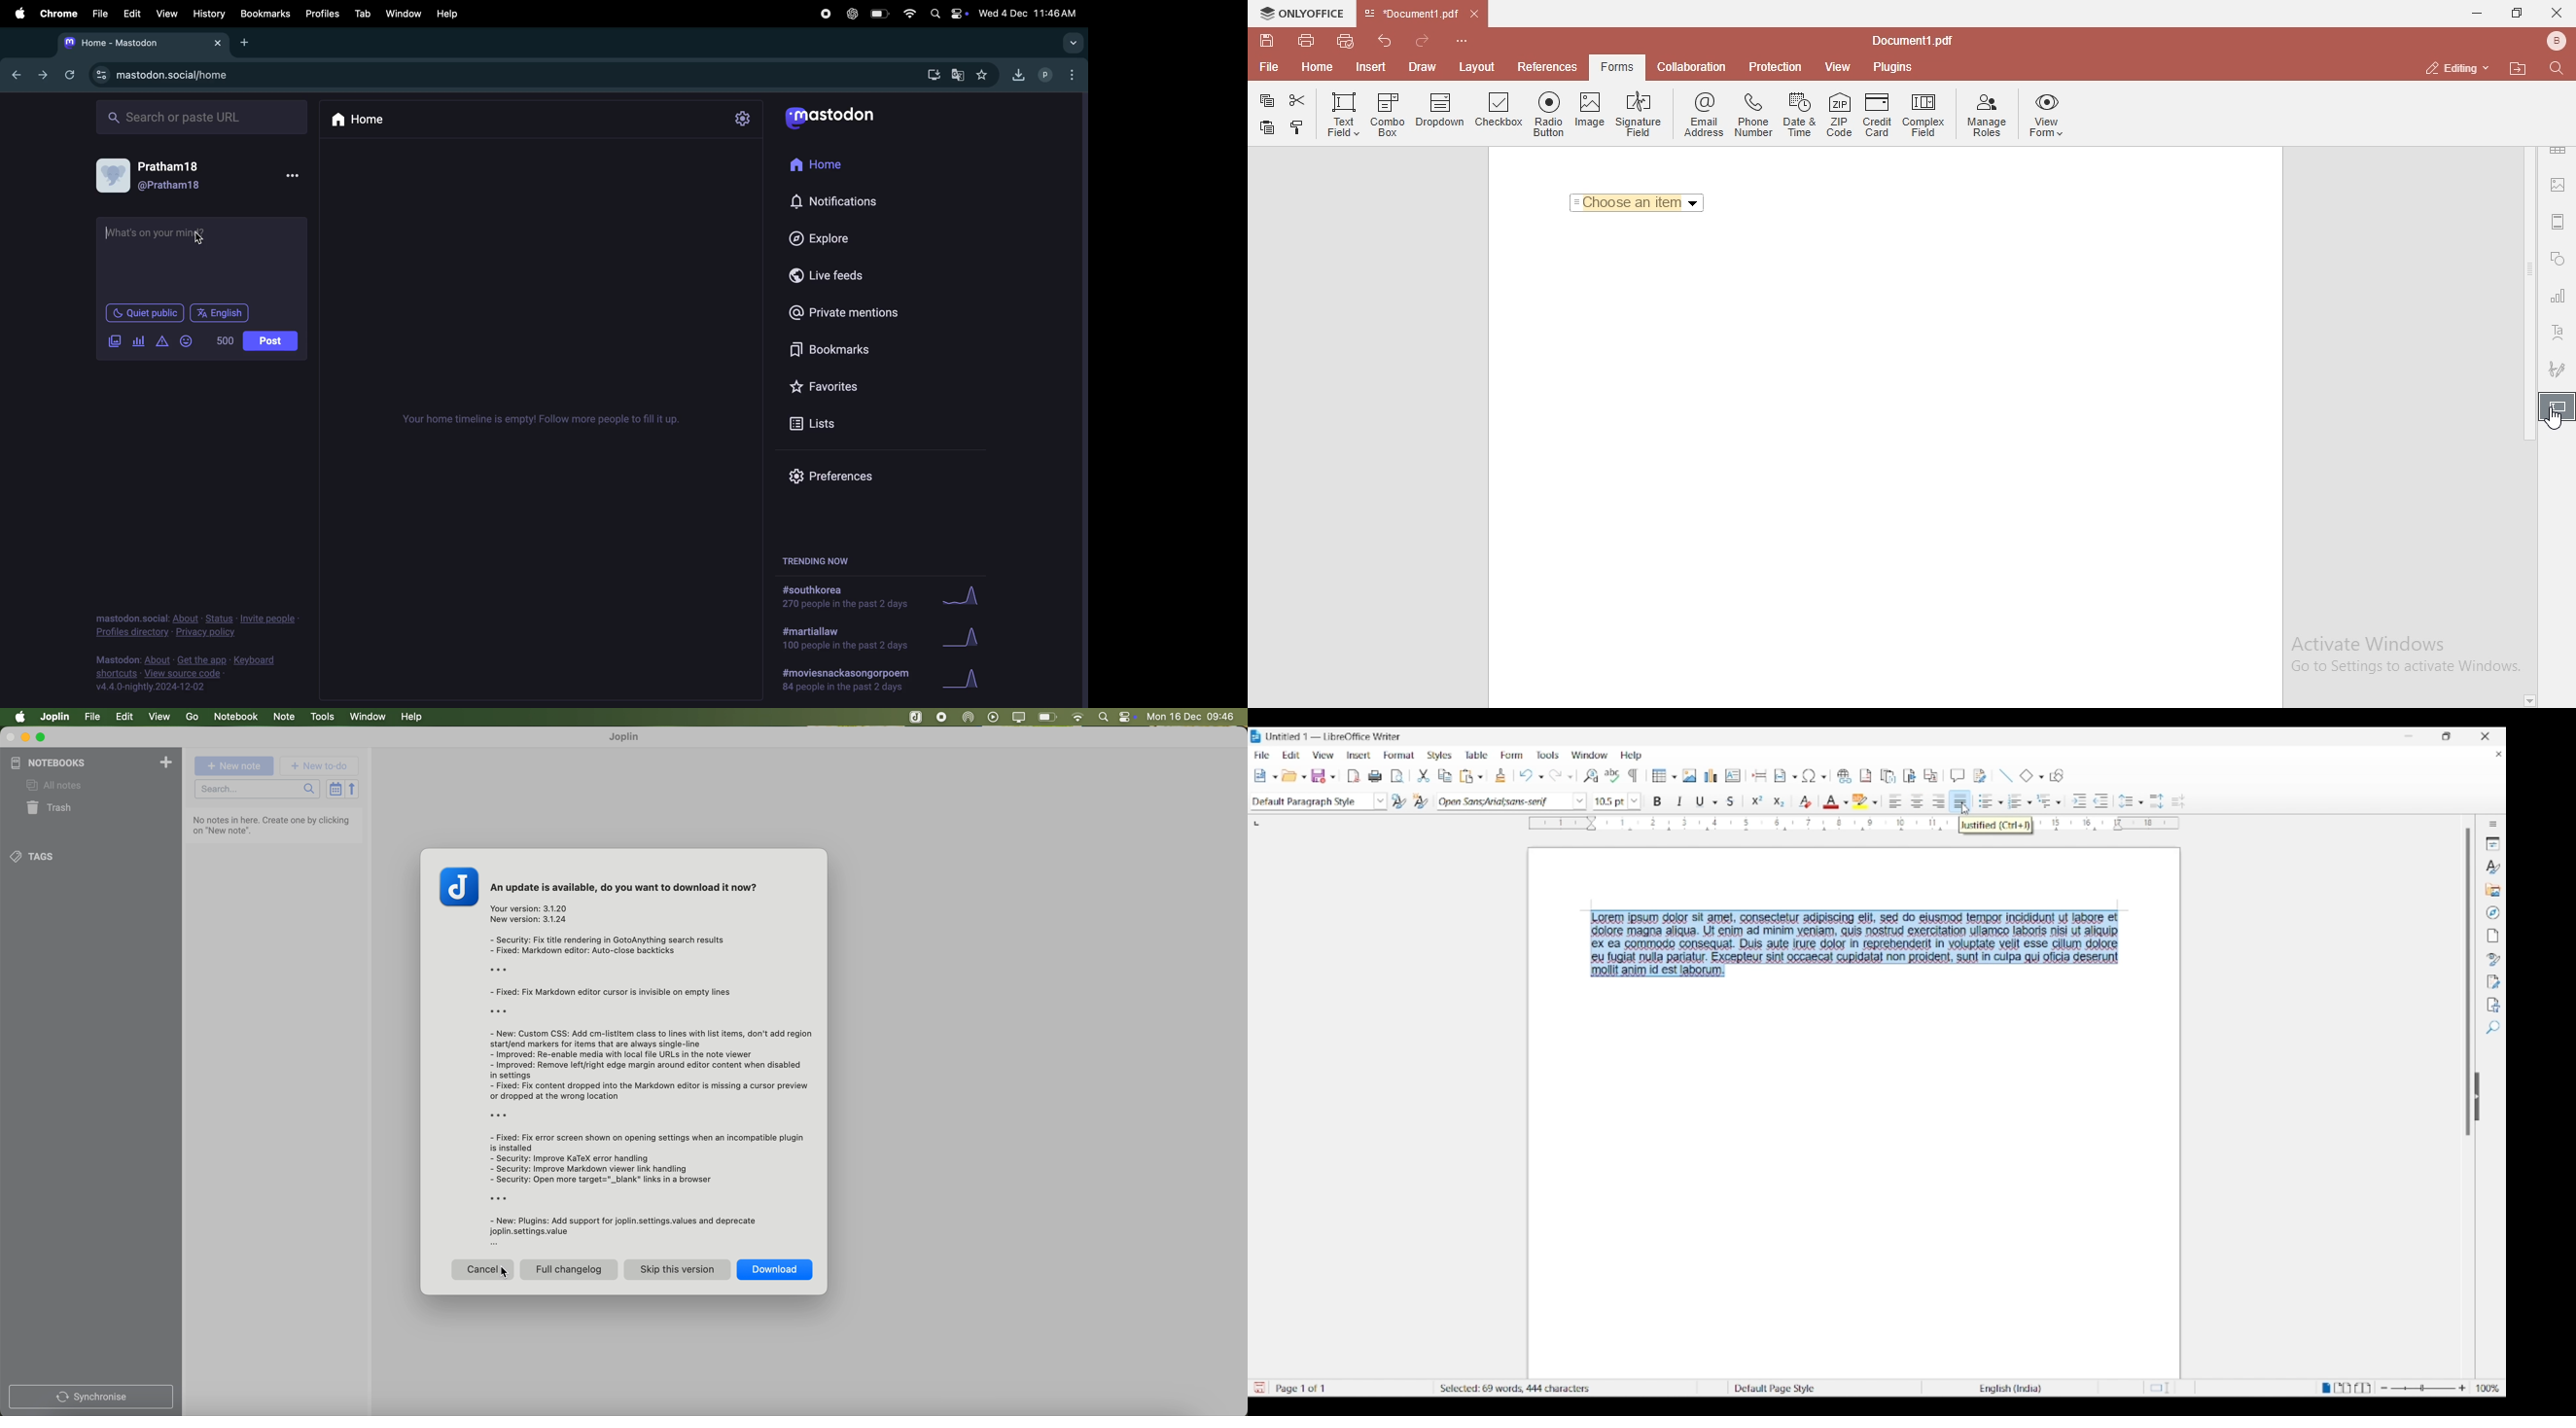 This screenshot has width=2576, height=1428. I want to click on wifi, so click(1080, 717).